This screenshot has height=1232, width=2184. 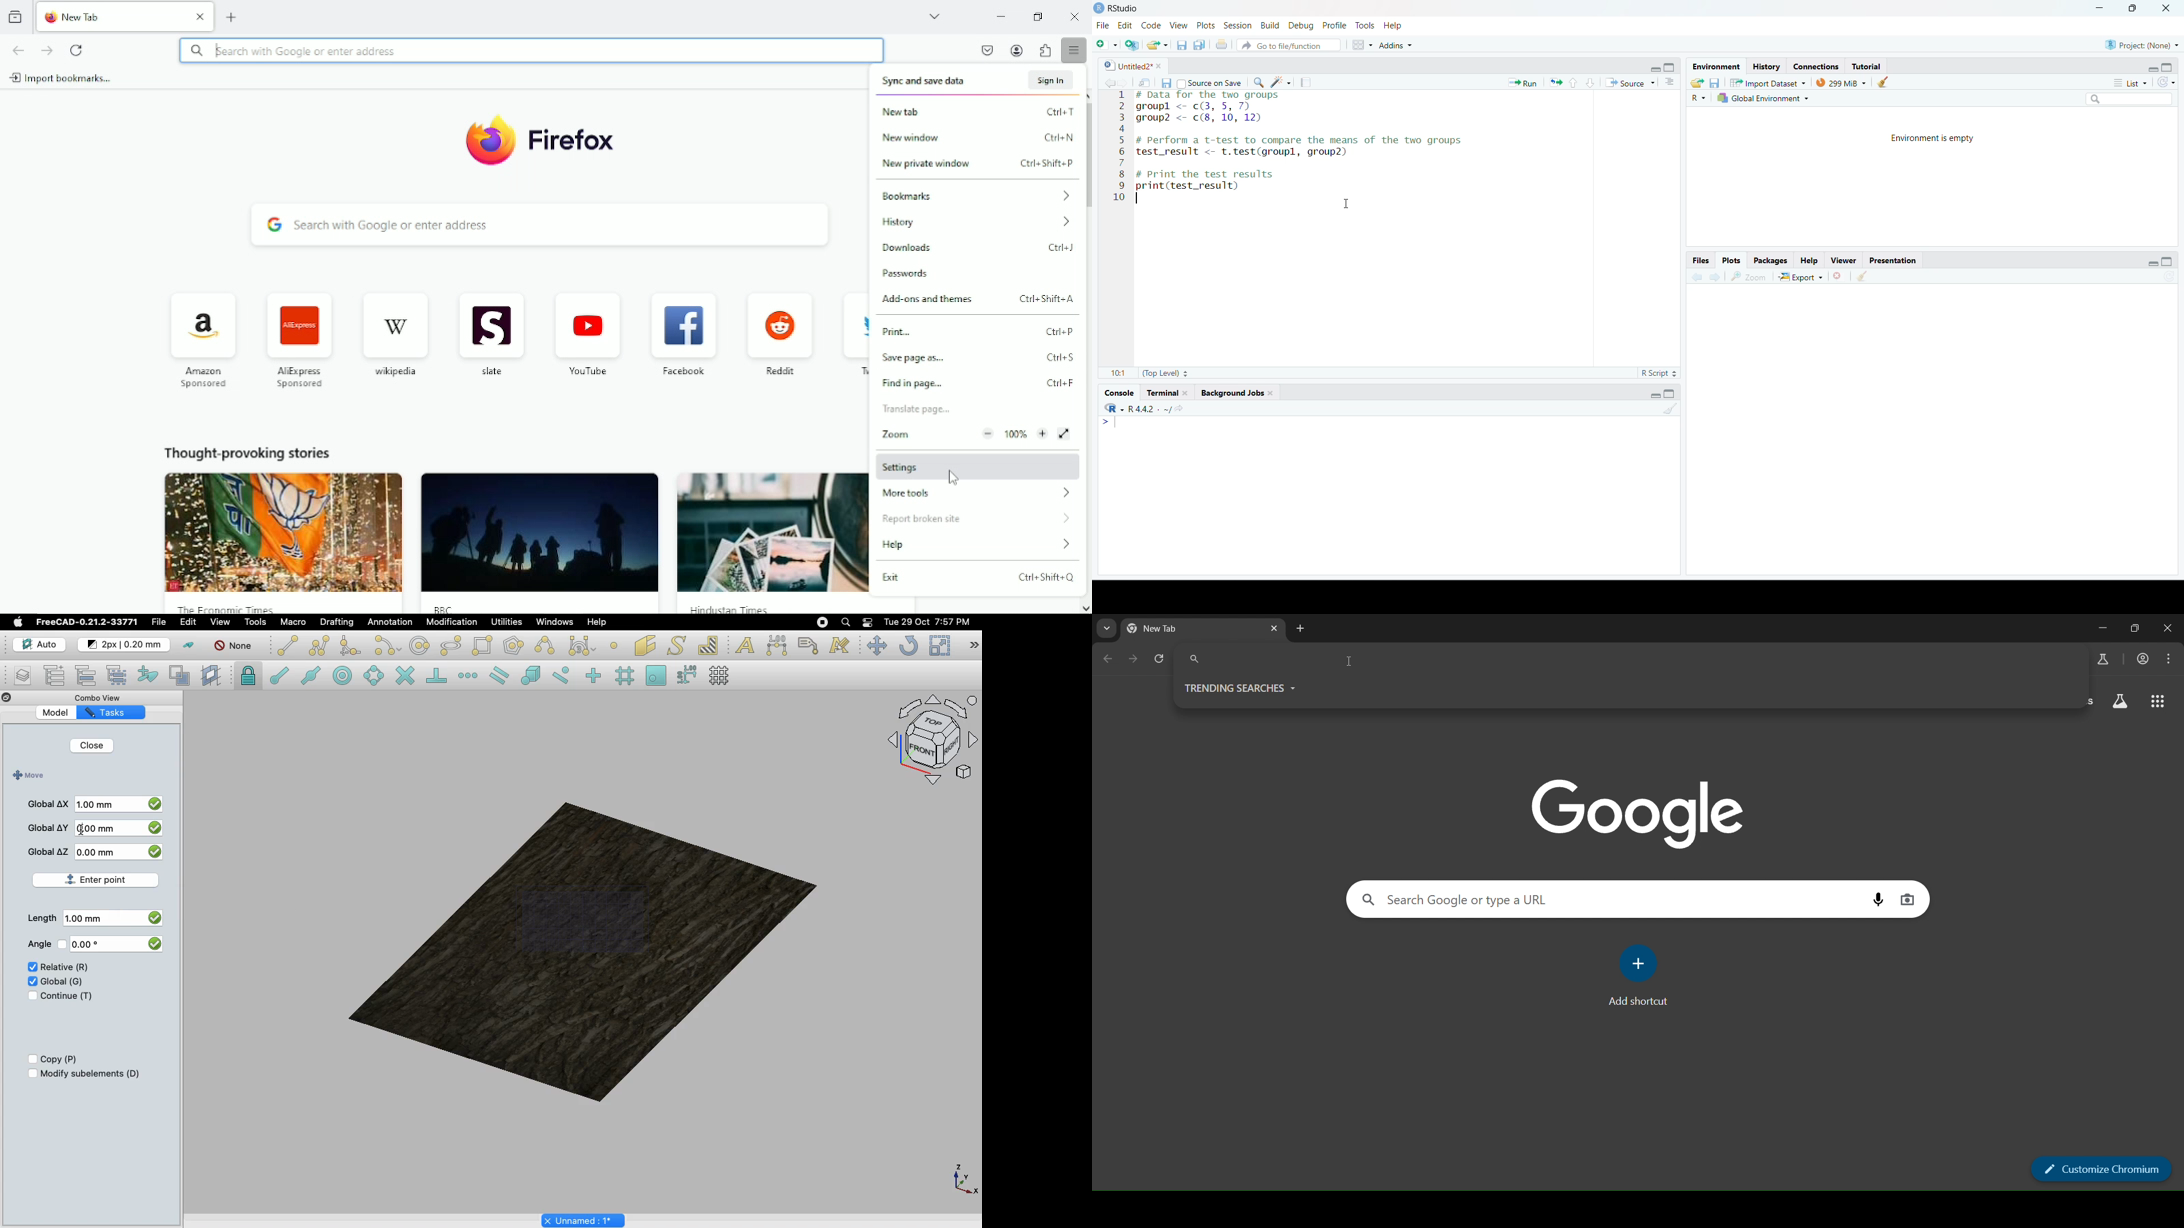 What do you see at coordinates (88, 622) in the screenshot?
I see `FreeCAD` at bounding box center [88, 622].